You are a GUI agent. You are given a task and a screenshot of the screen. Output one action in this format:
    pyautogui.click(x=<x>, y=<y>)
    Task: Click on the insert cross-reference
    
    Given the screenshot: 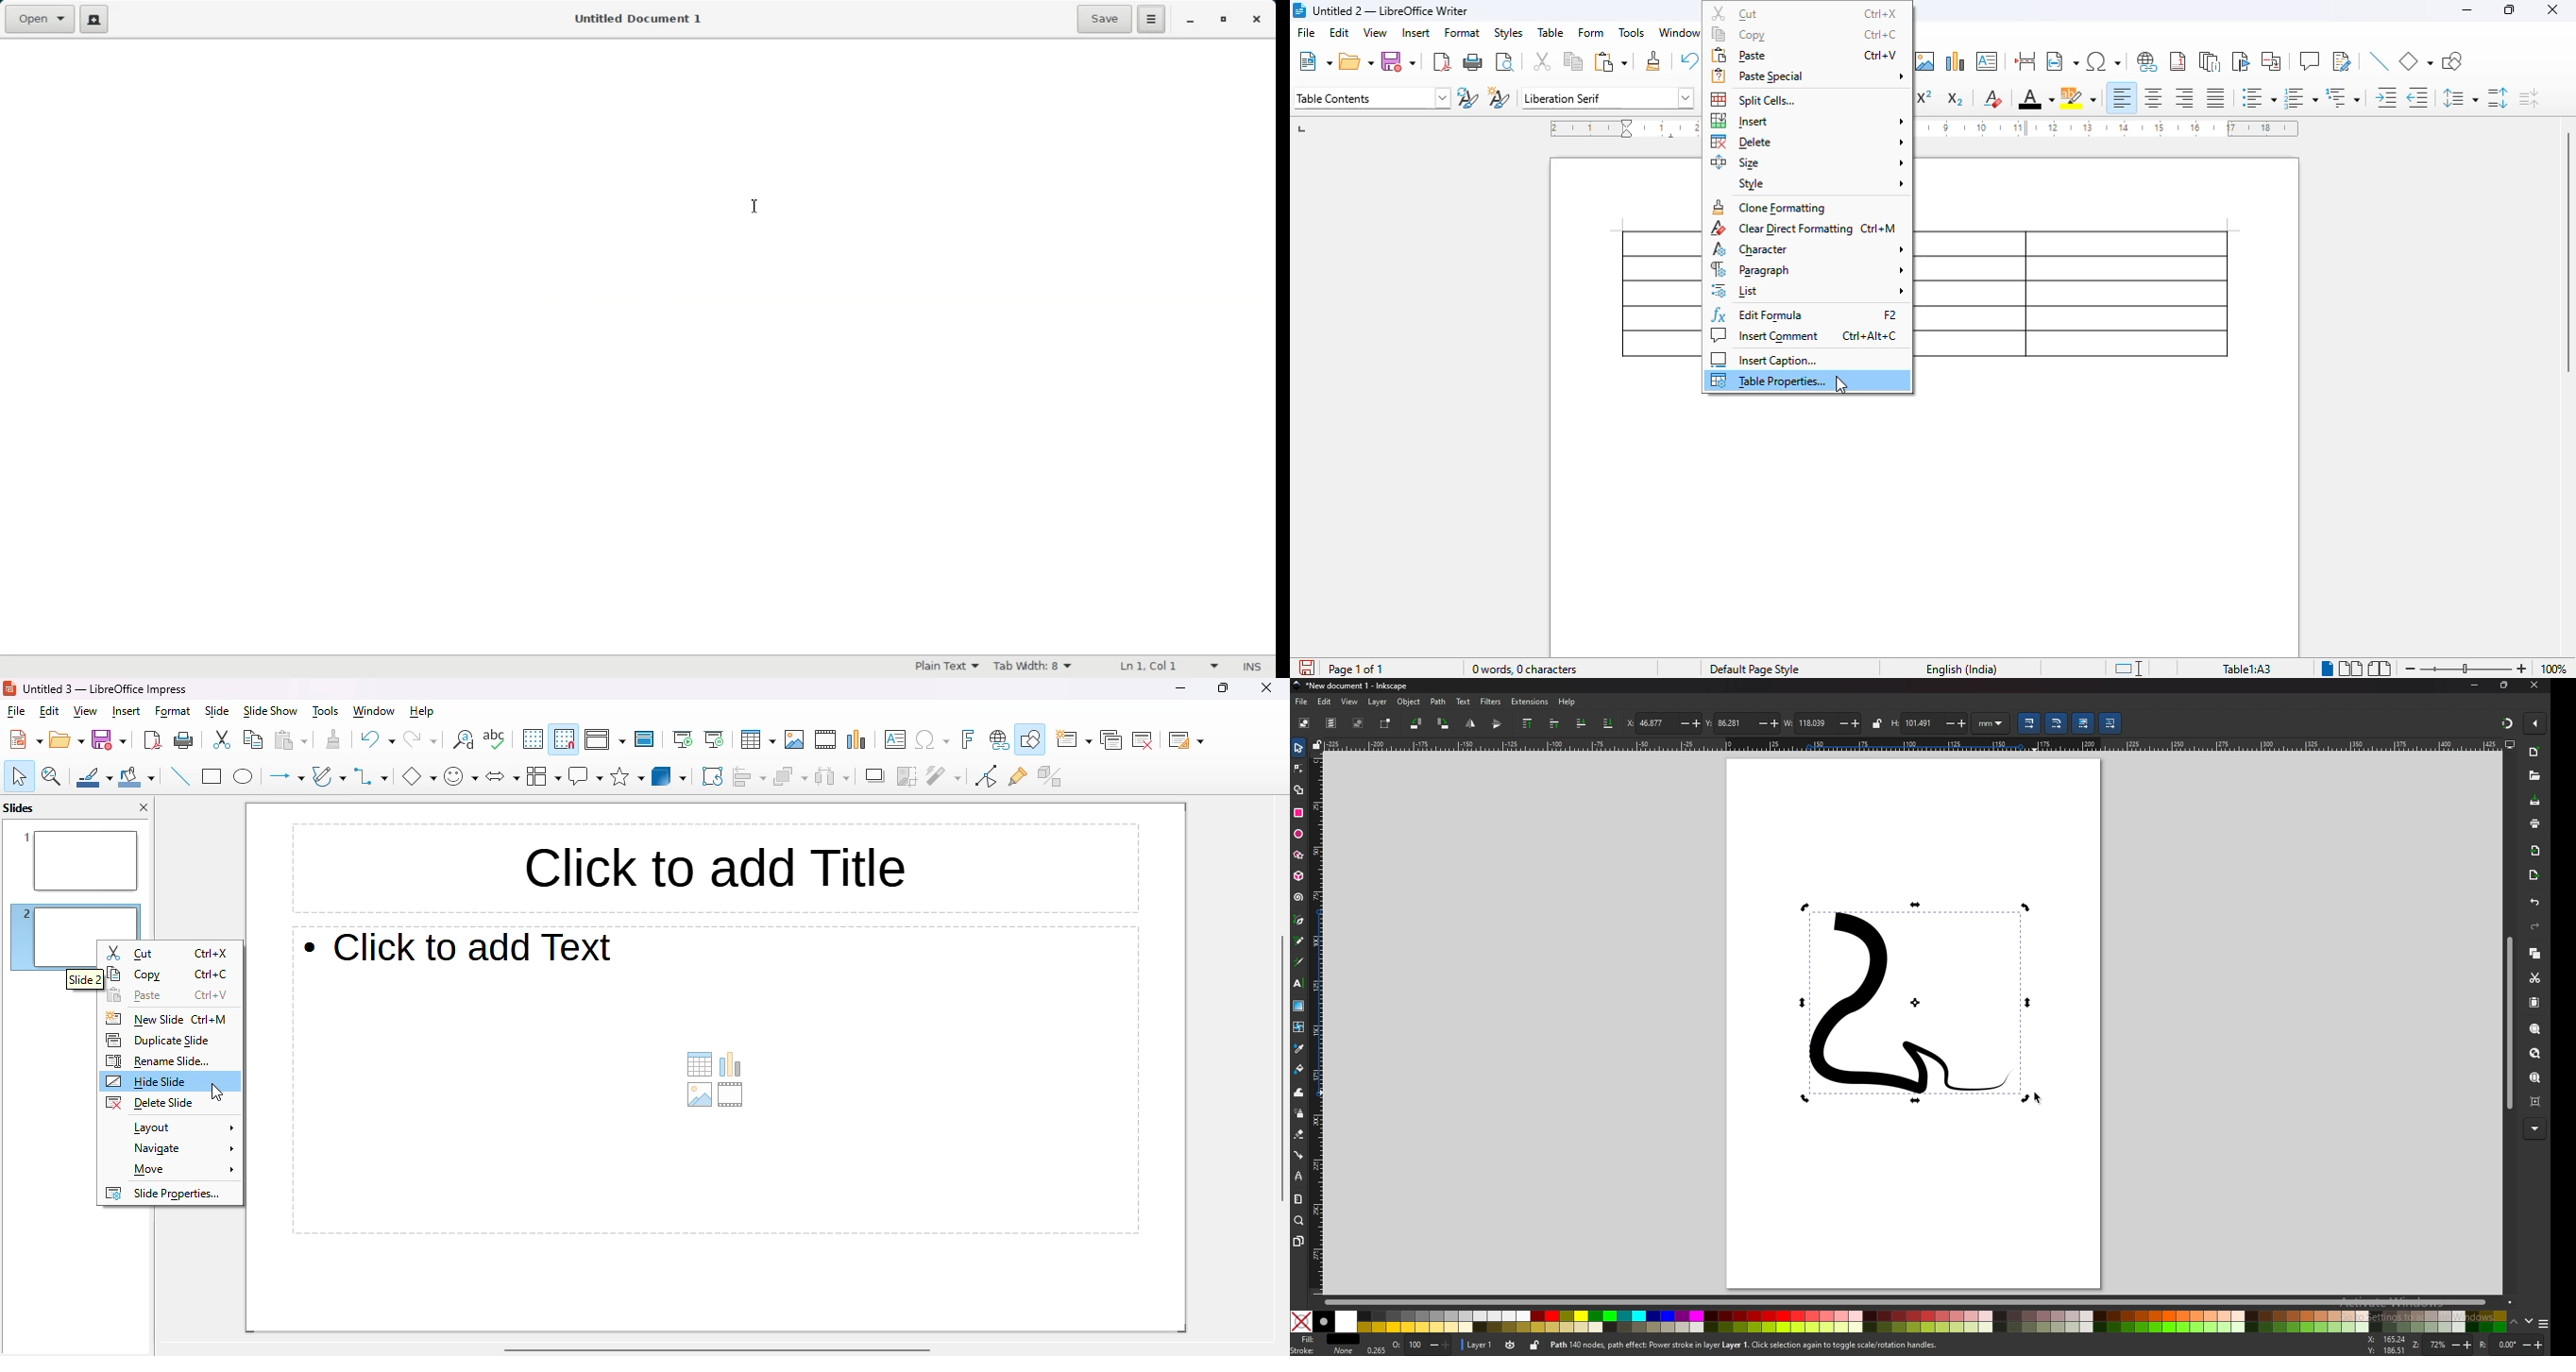 What is the action you would take?
    pyautogui.click(x=2271, y=60)
    